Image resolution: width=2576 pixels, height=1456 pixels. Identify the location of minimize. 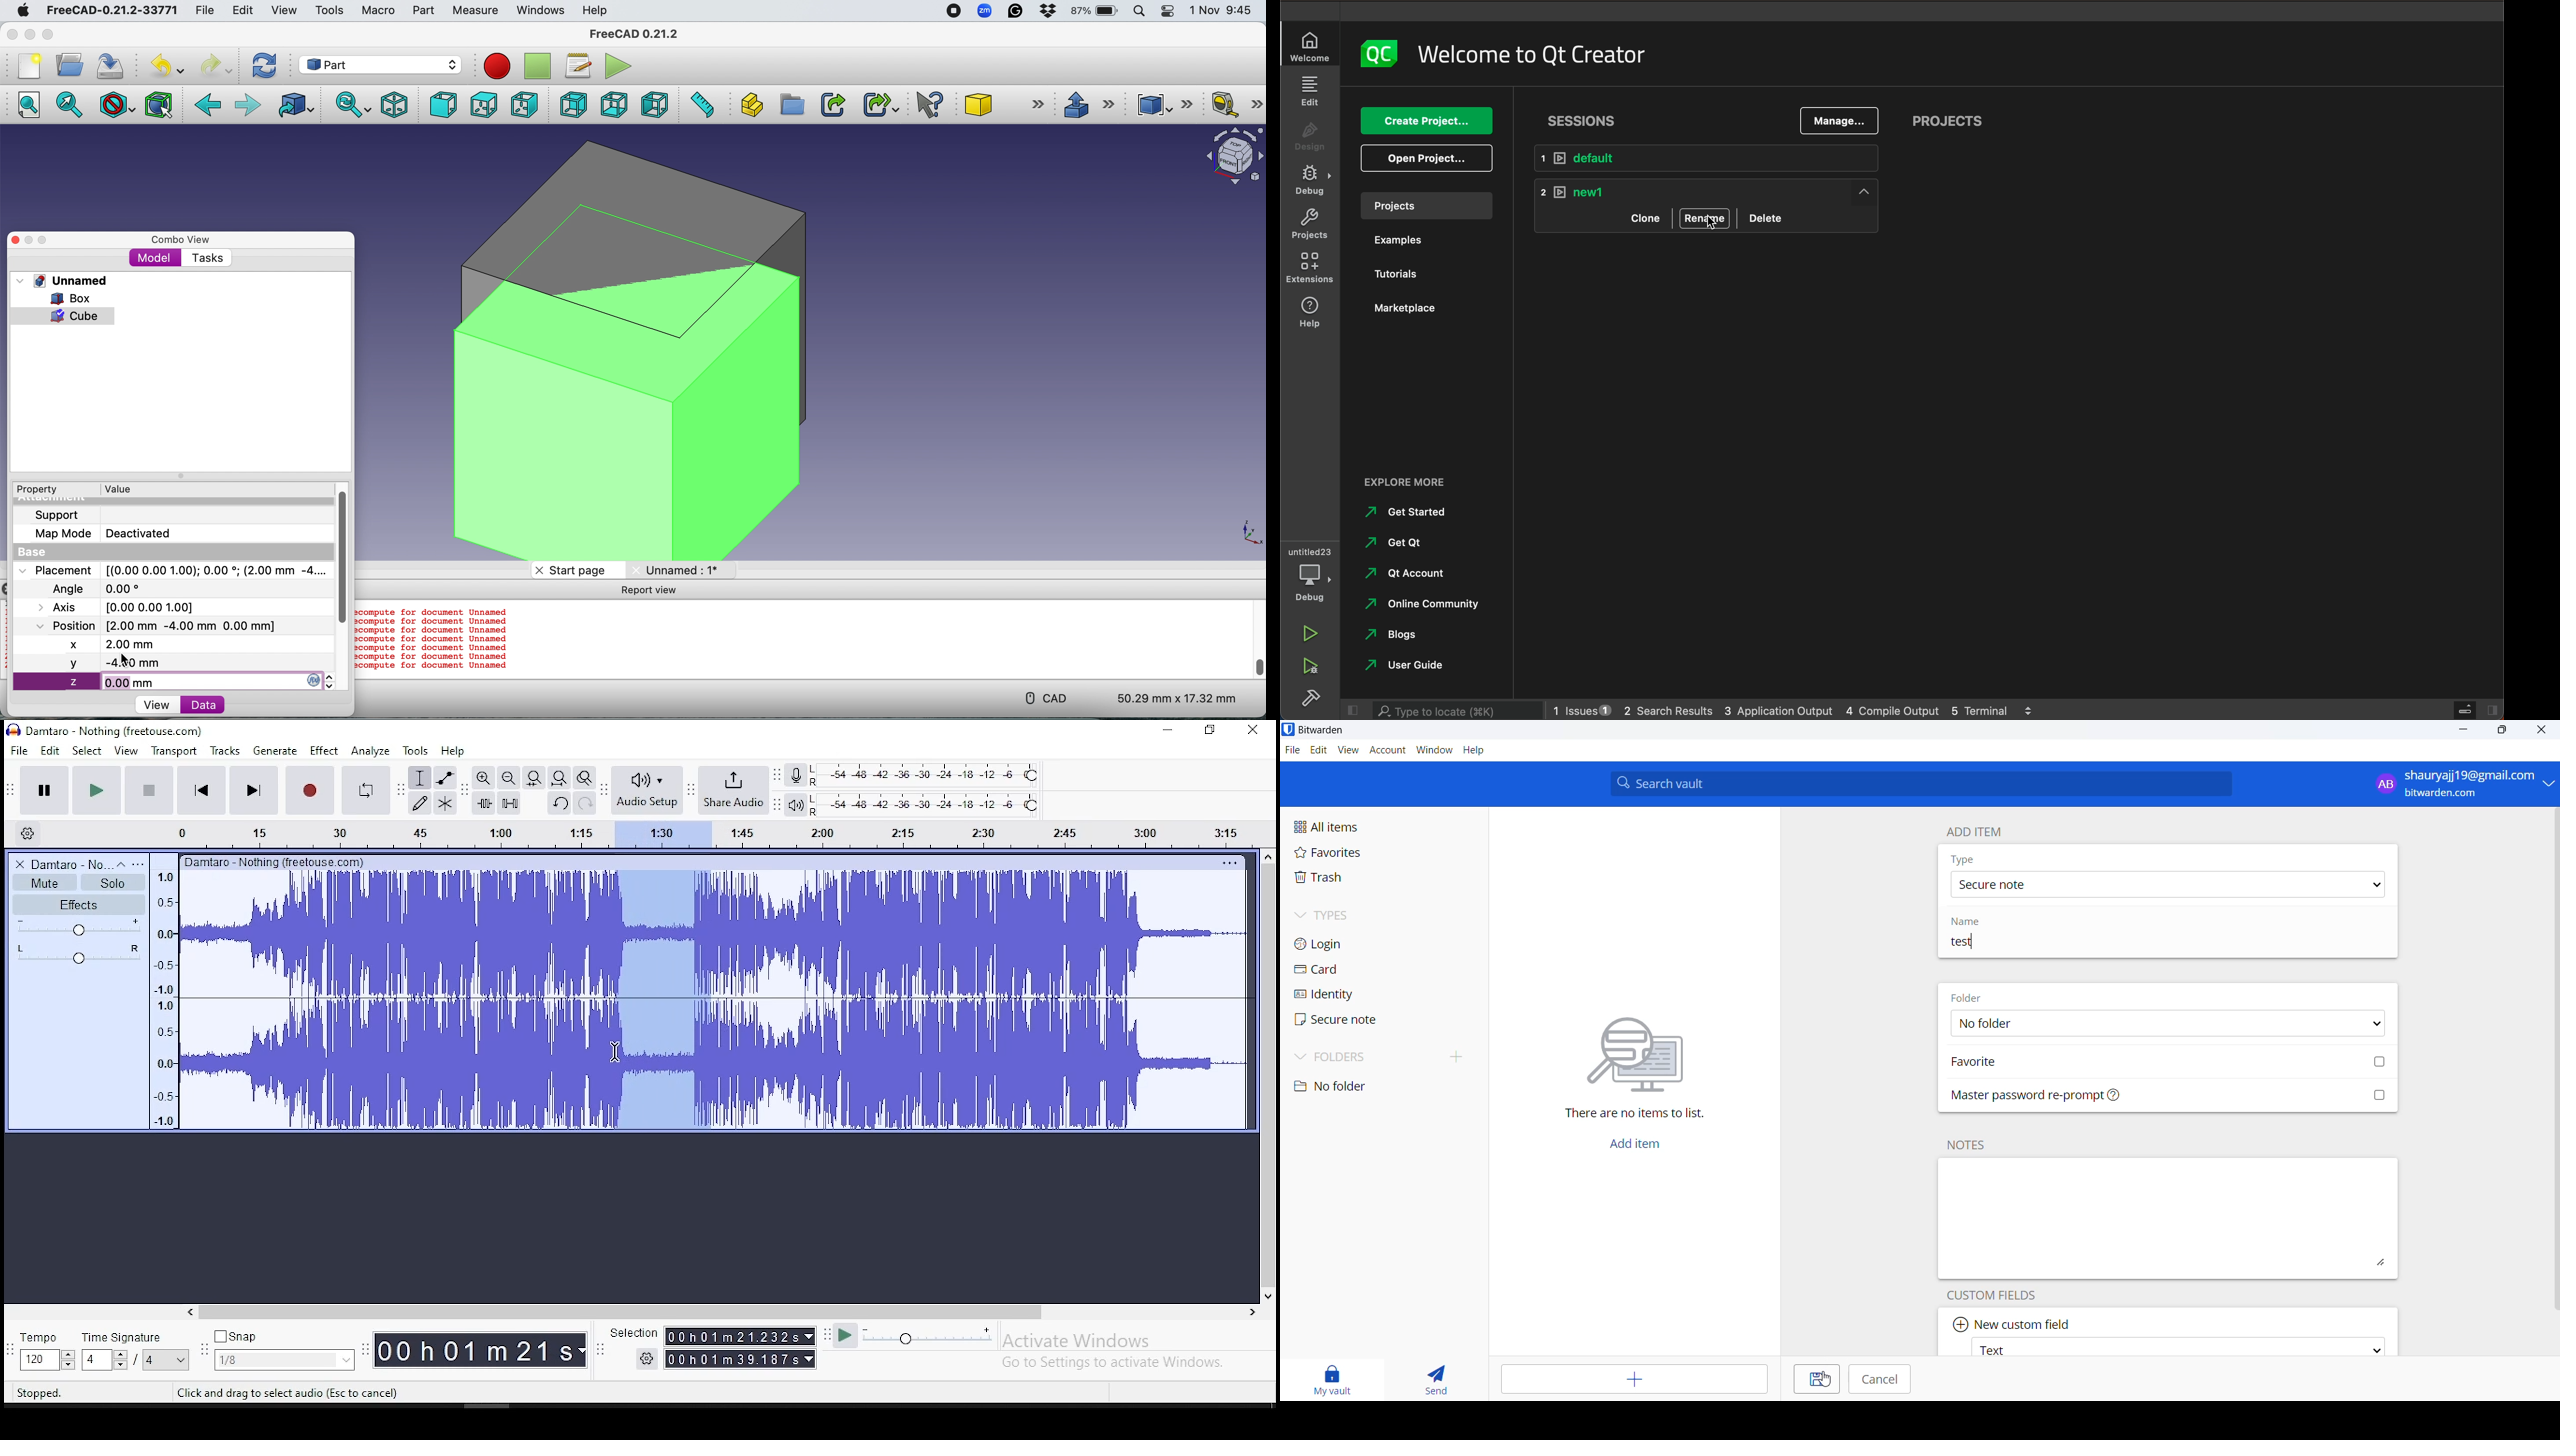
(1169, 731).